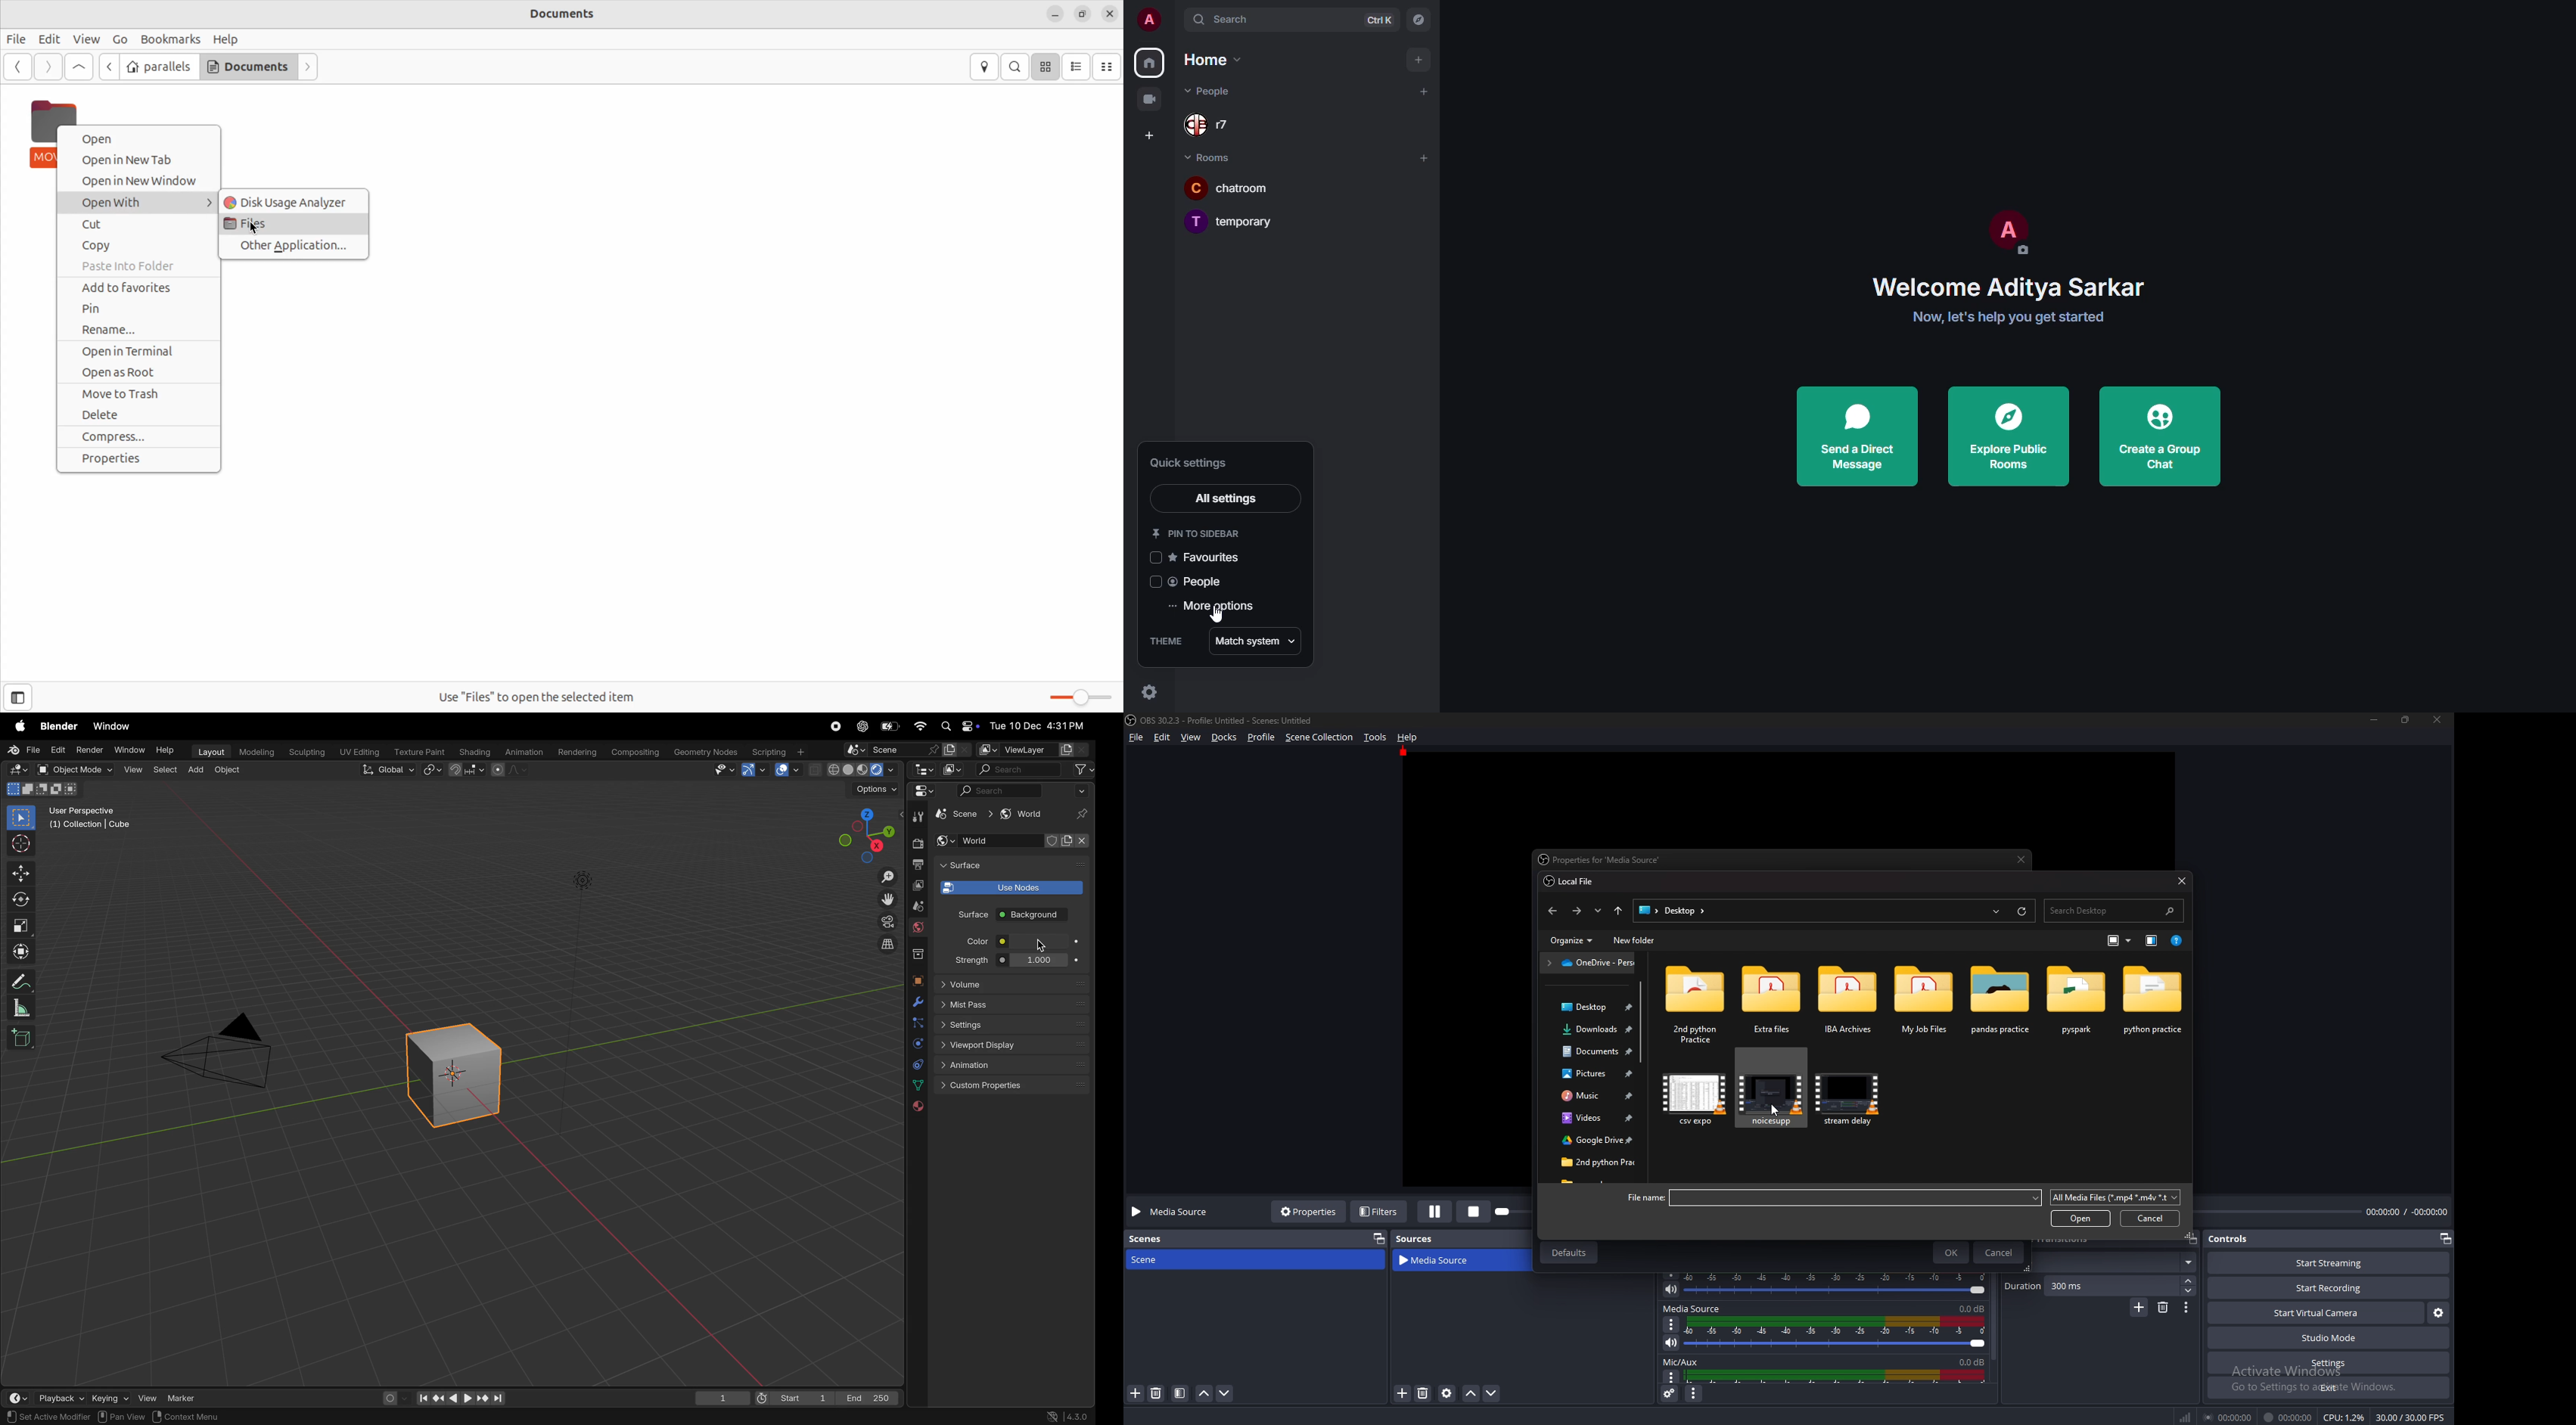 This screenshot has height=1428, width=2576. What do you see at coordinates (16, 68) in the screenshot?
I see `back` at bounding box center [16, 68].